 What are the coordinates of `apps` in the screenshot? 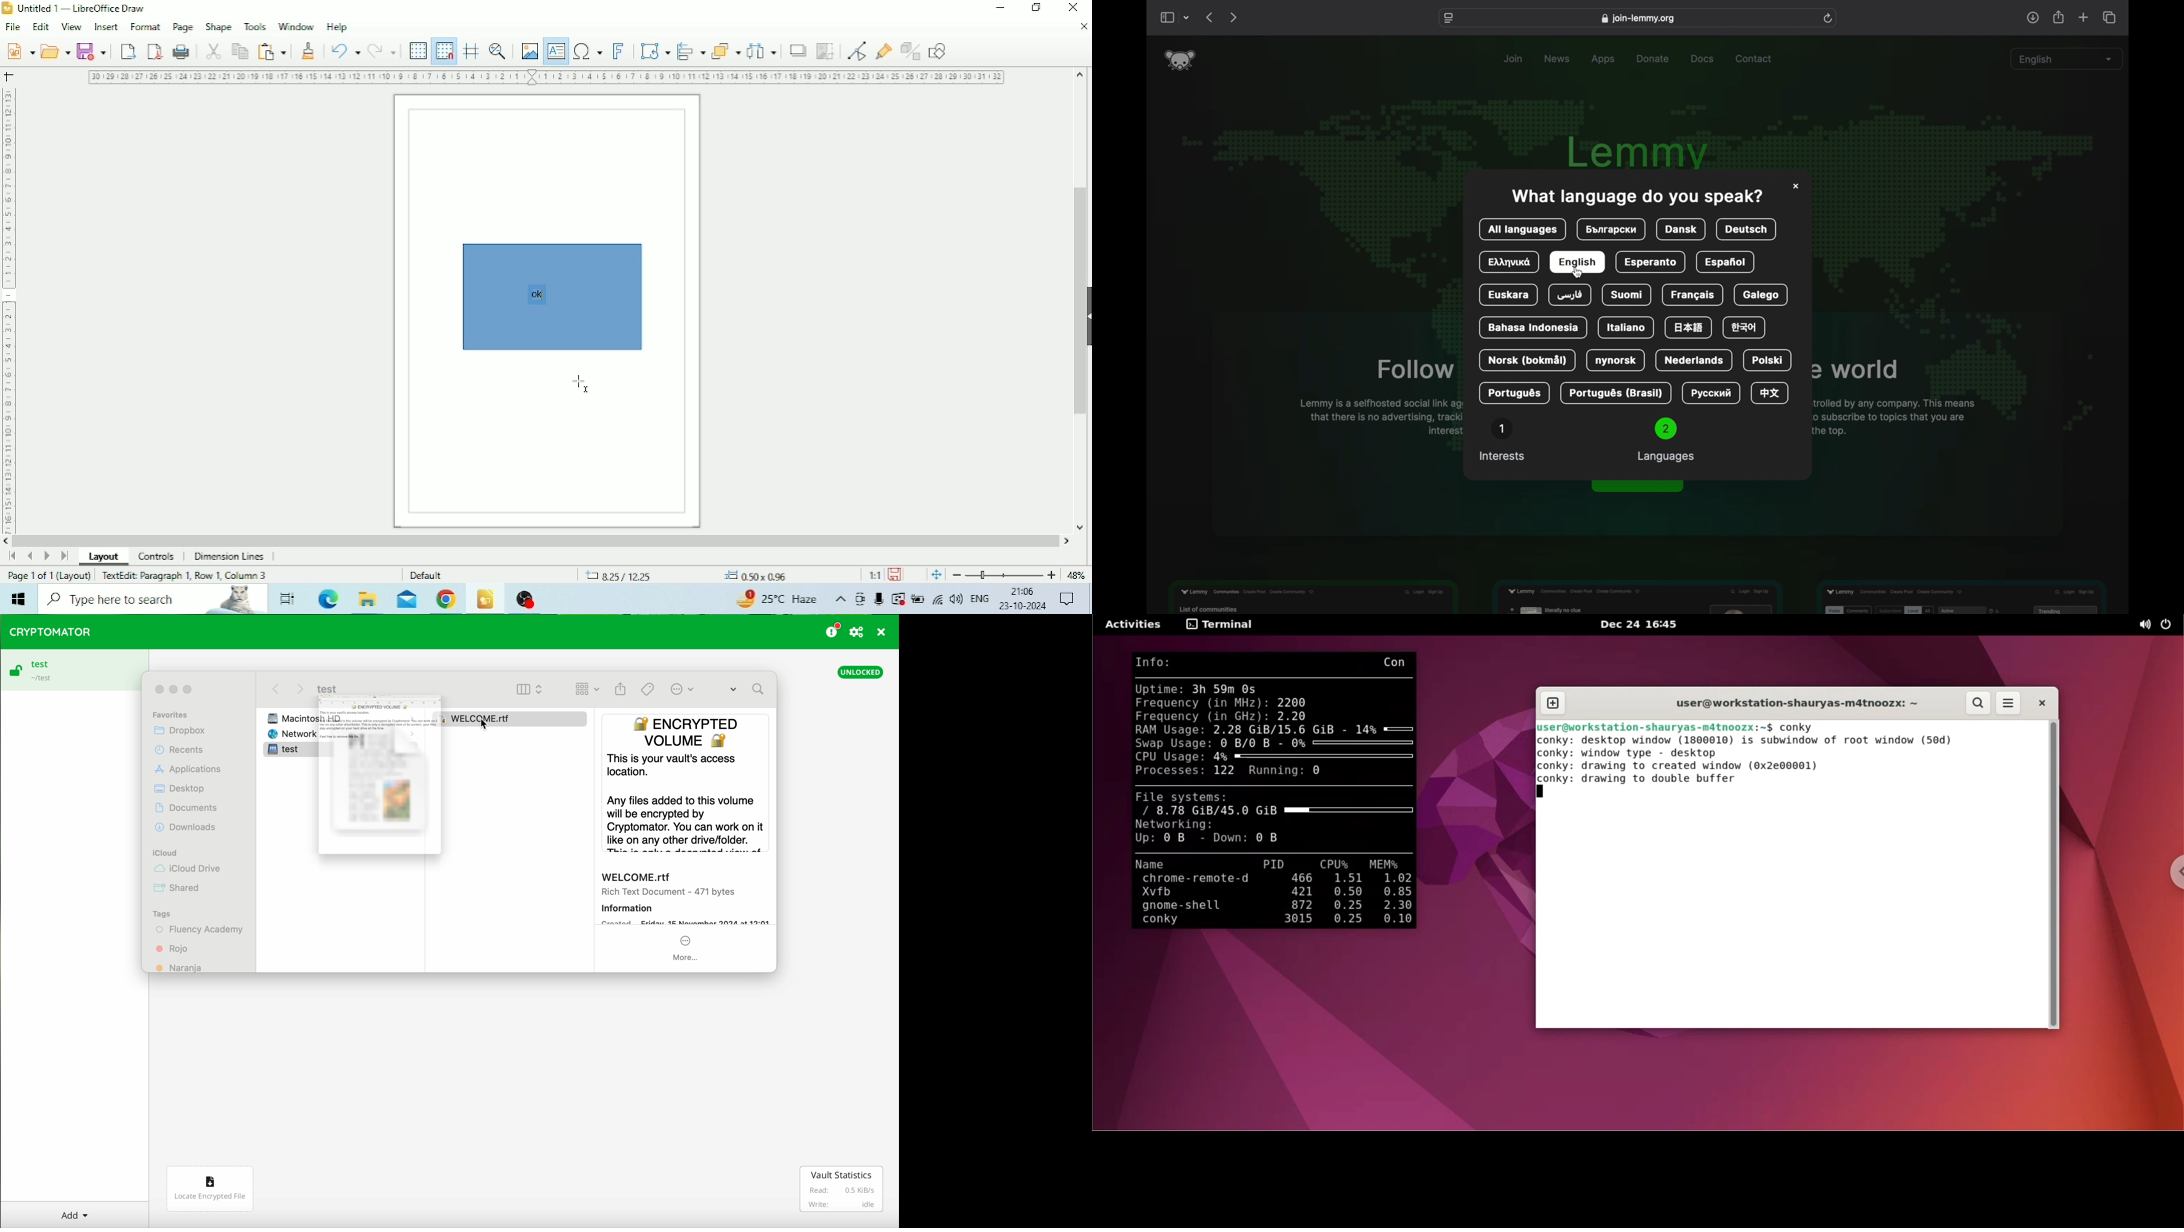 It's located at (1604, 60).